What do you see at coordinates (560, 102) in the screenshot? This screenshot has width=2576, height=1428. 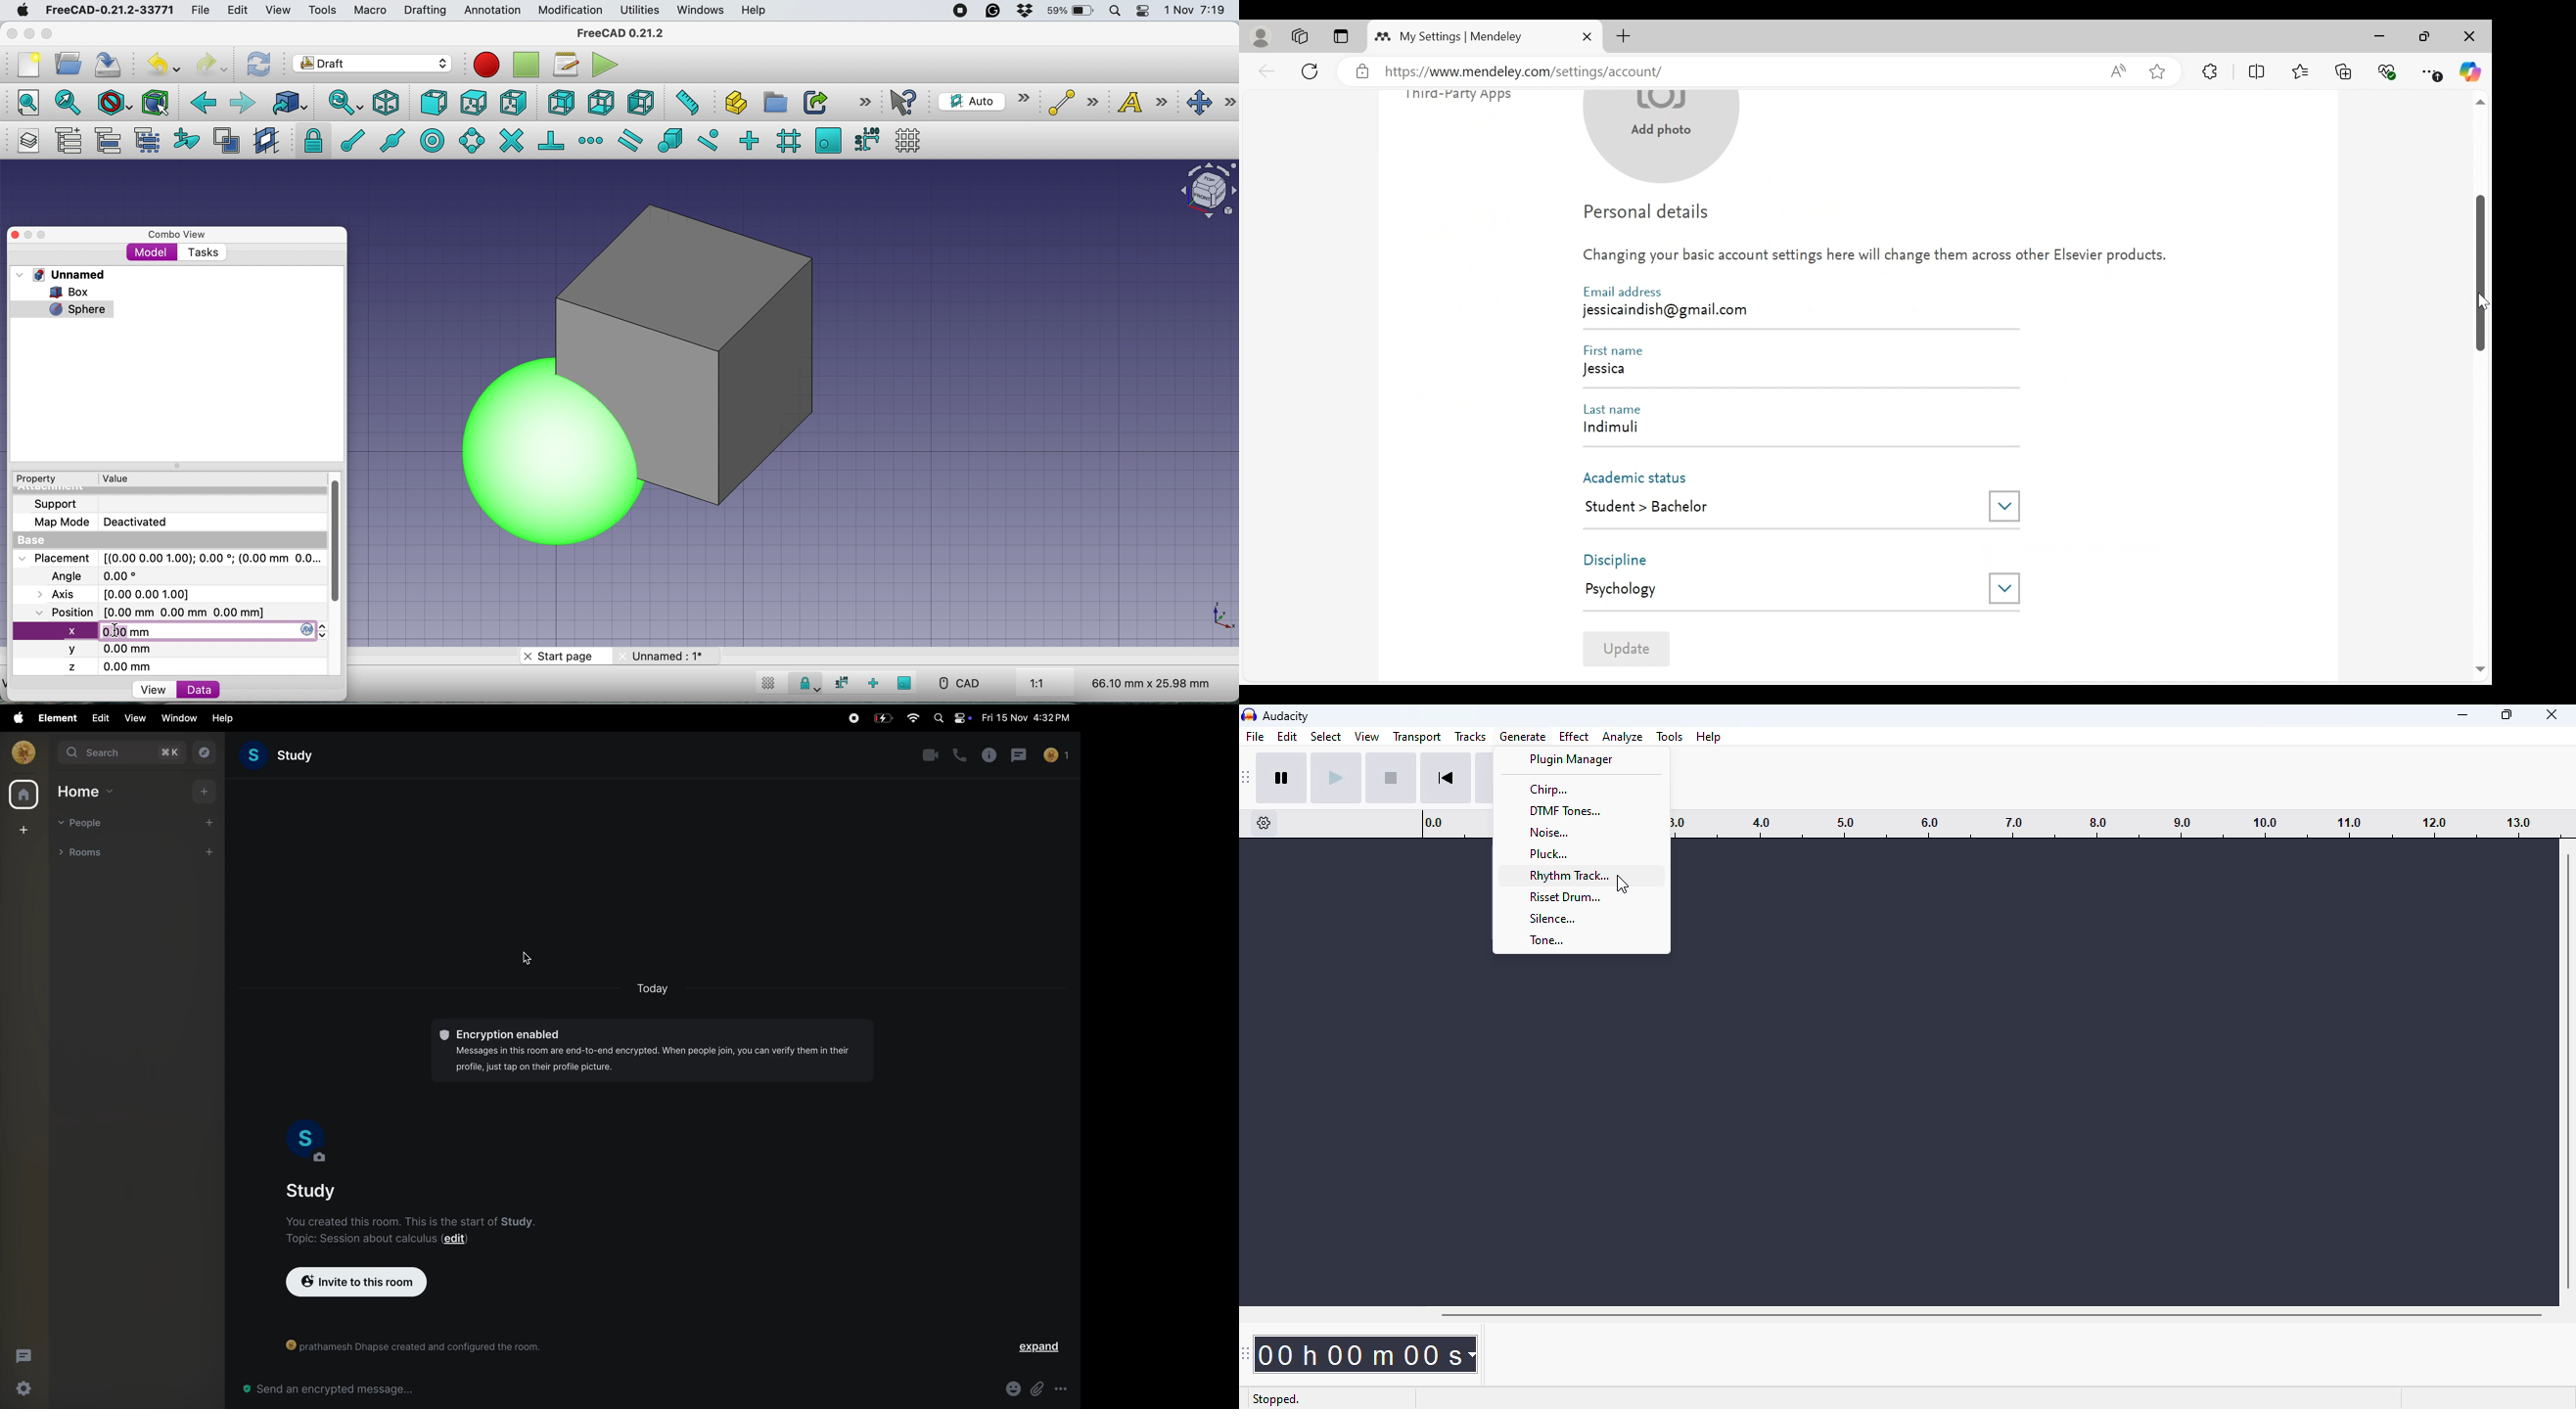 I see `rear` at bounding box center [560, 102].